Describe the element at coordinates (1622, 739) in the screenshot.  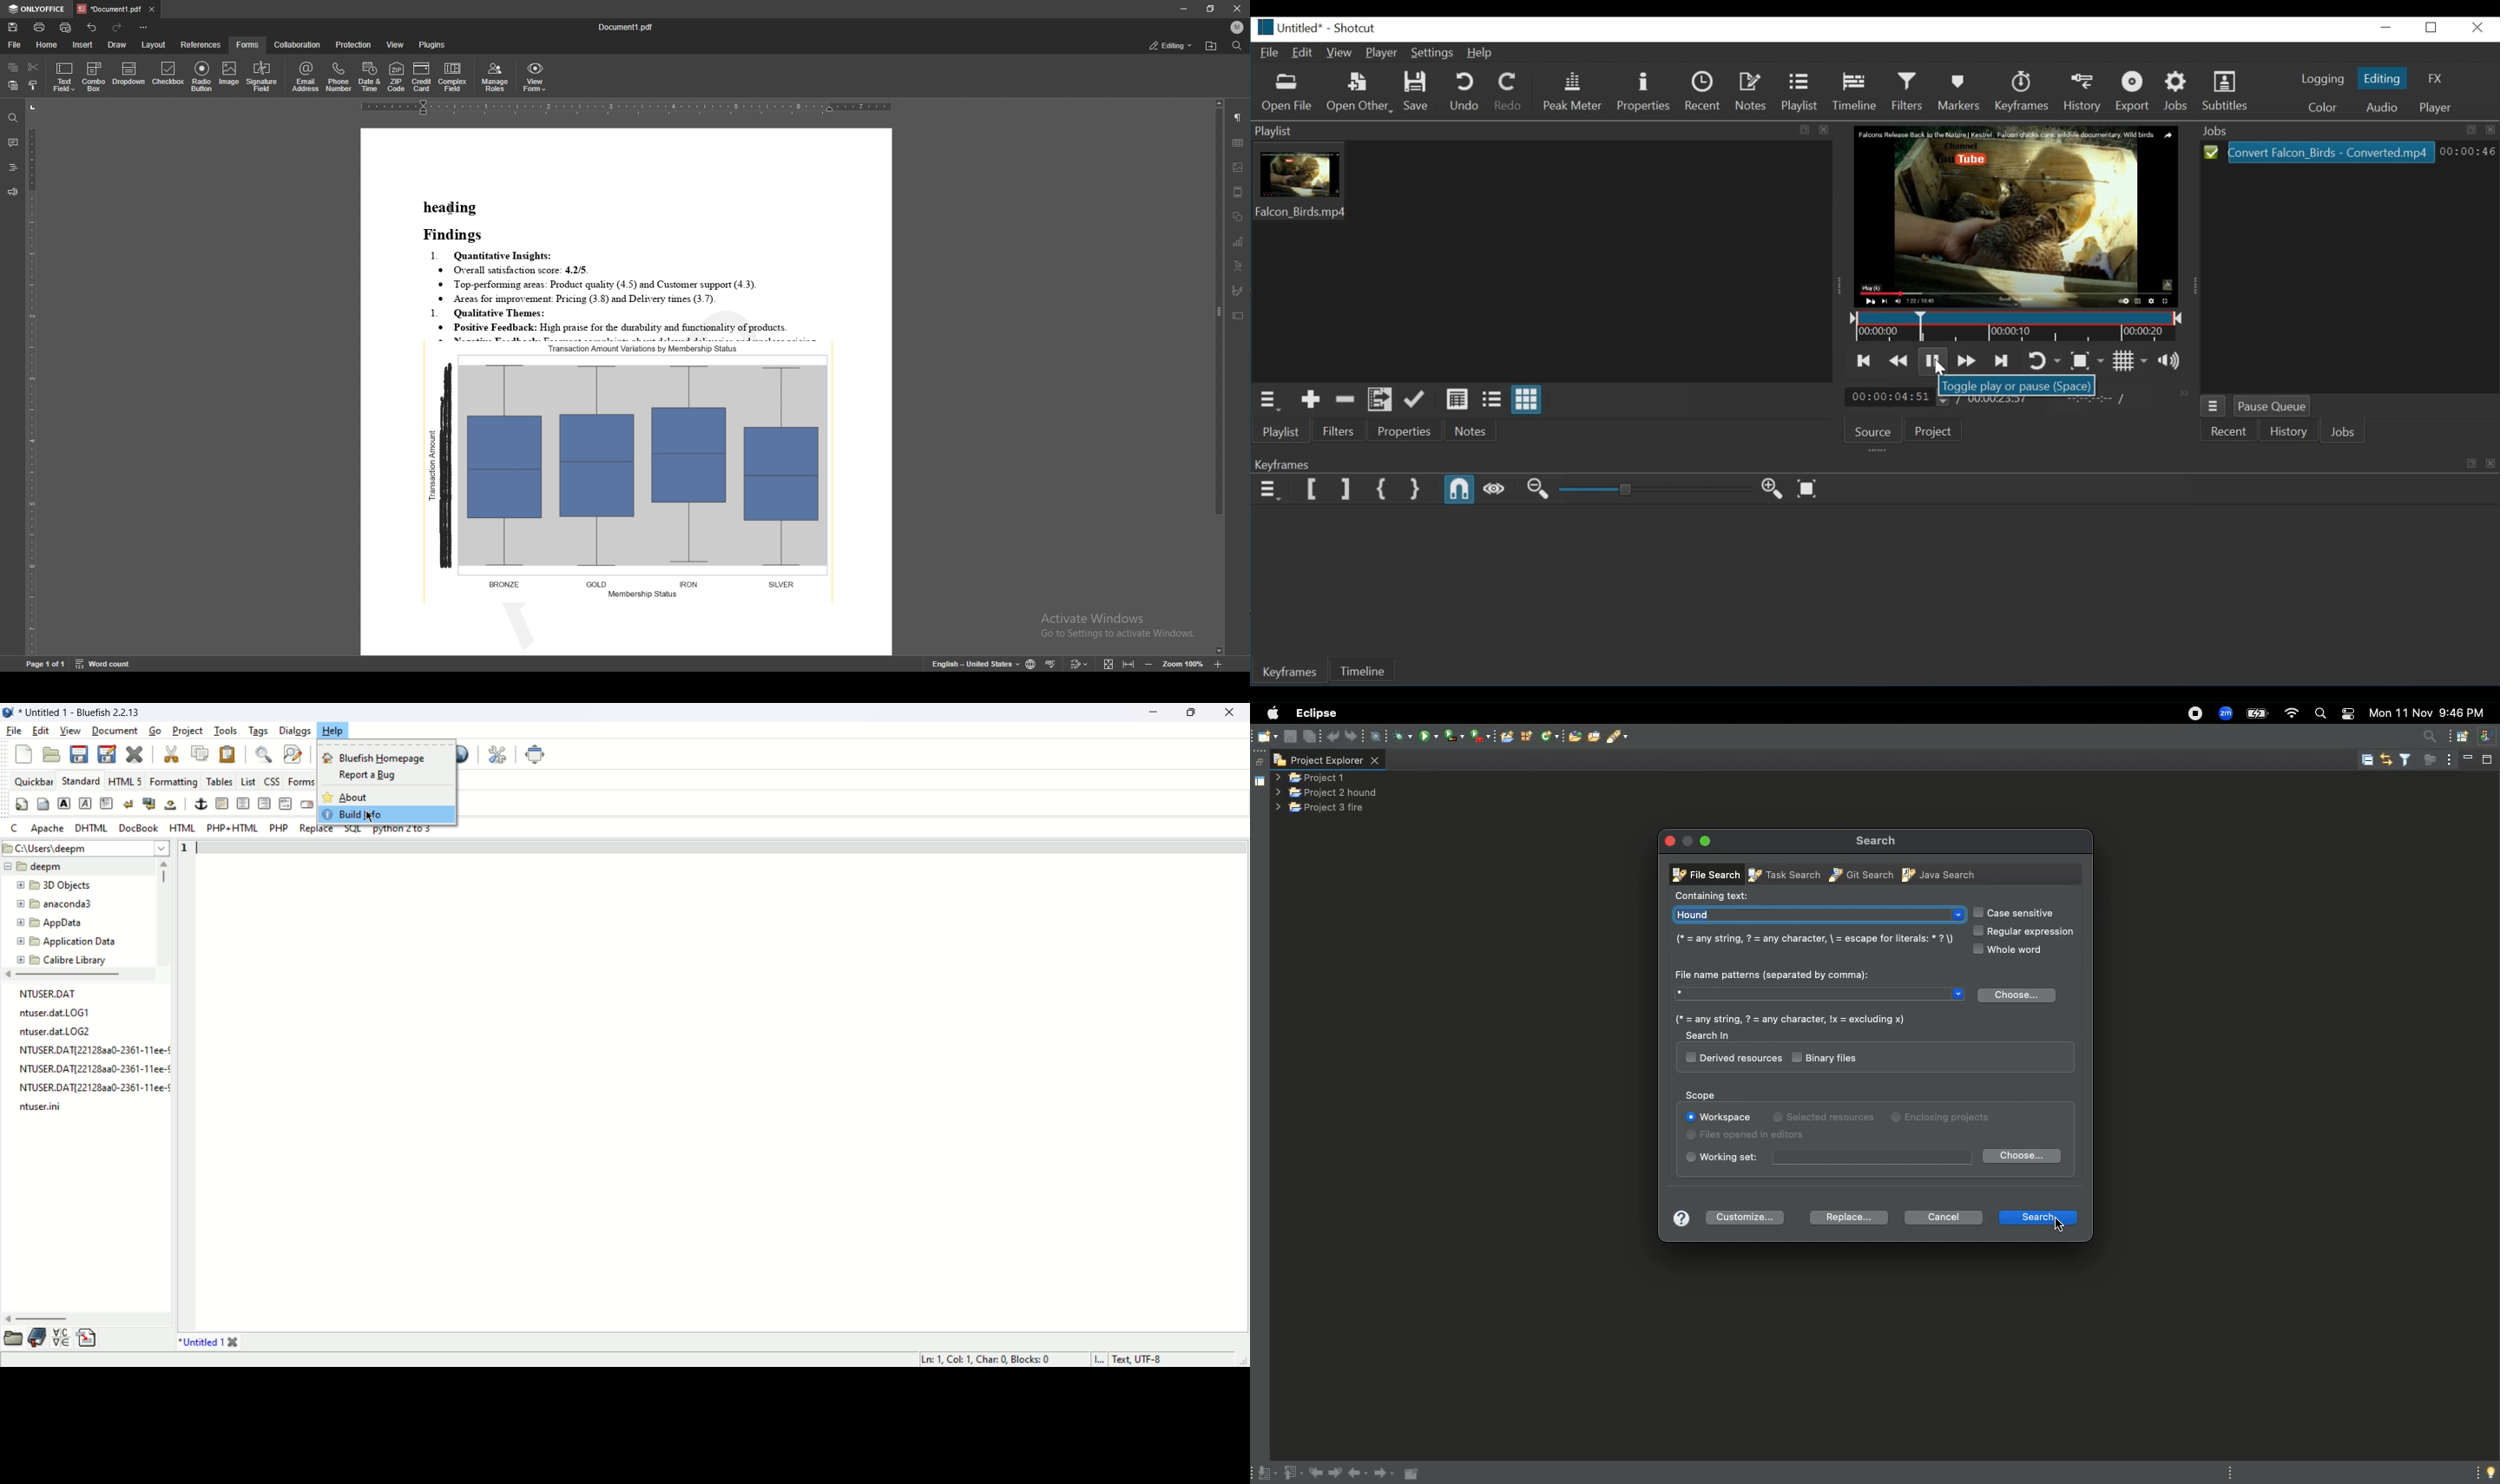
I see `search` at that location.